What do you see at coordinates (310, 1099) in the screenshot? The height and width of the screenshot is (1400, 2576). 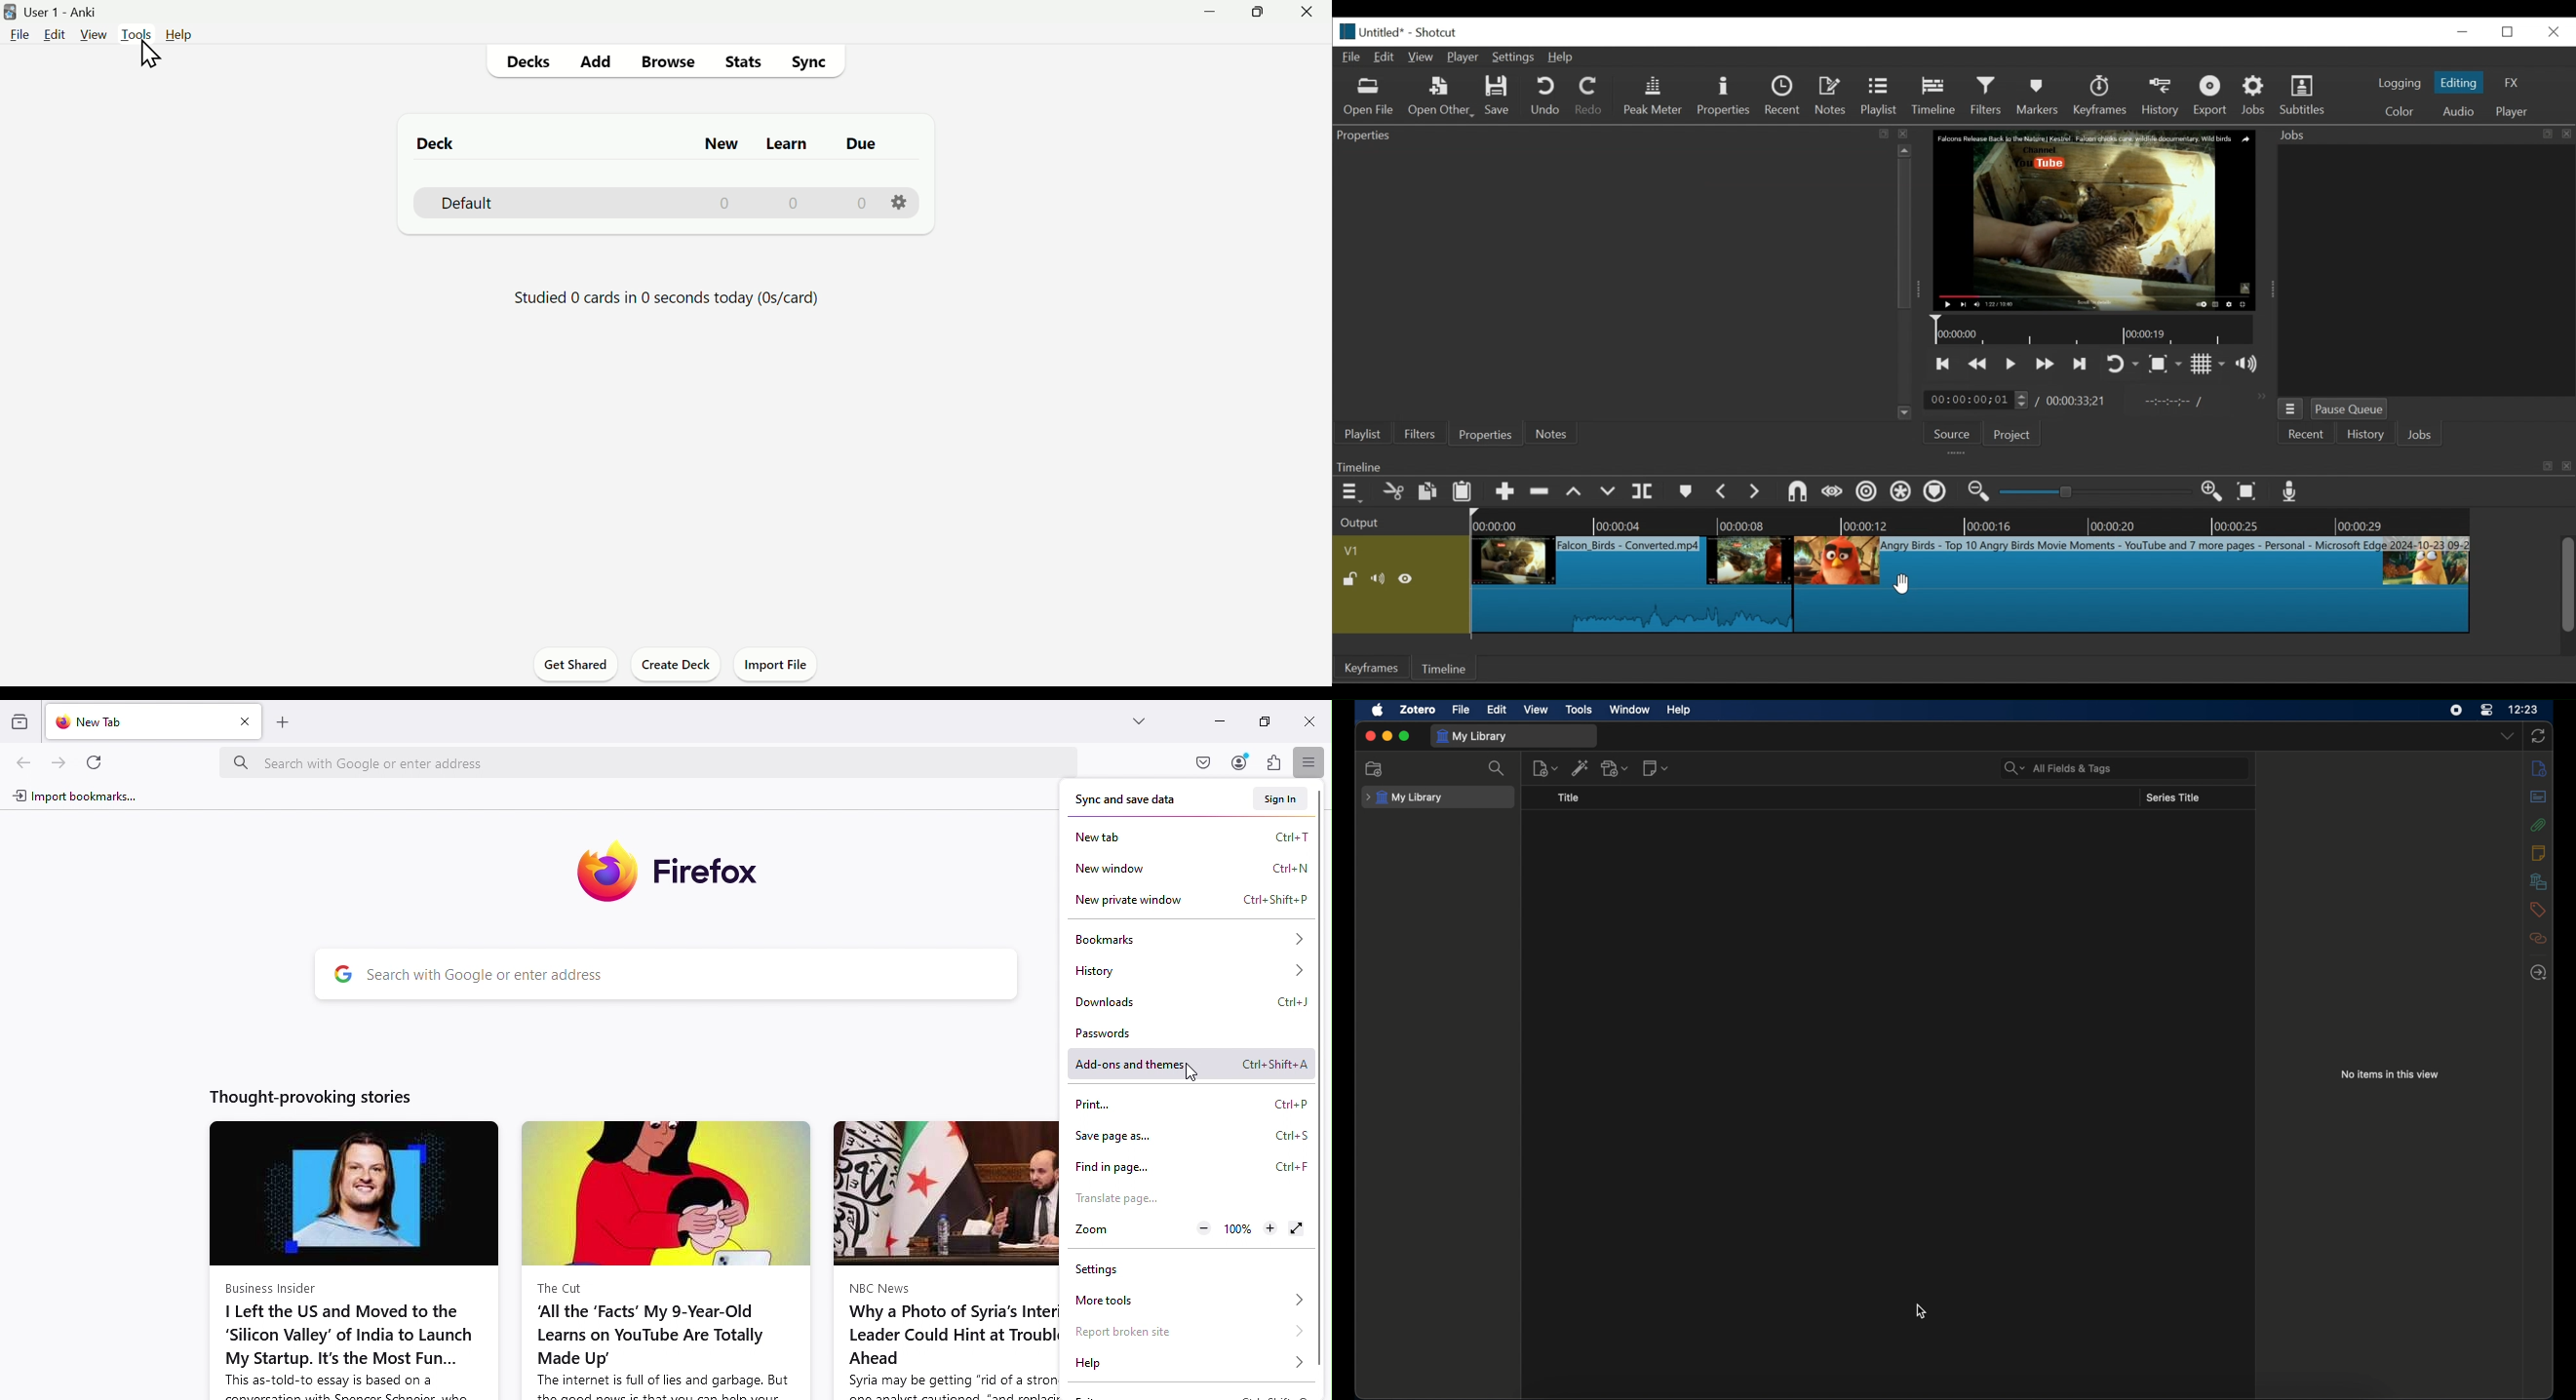 I see `Thought-provoking stories` at bounding box center [310, 1099].